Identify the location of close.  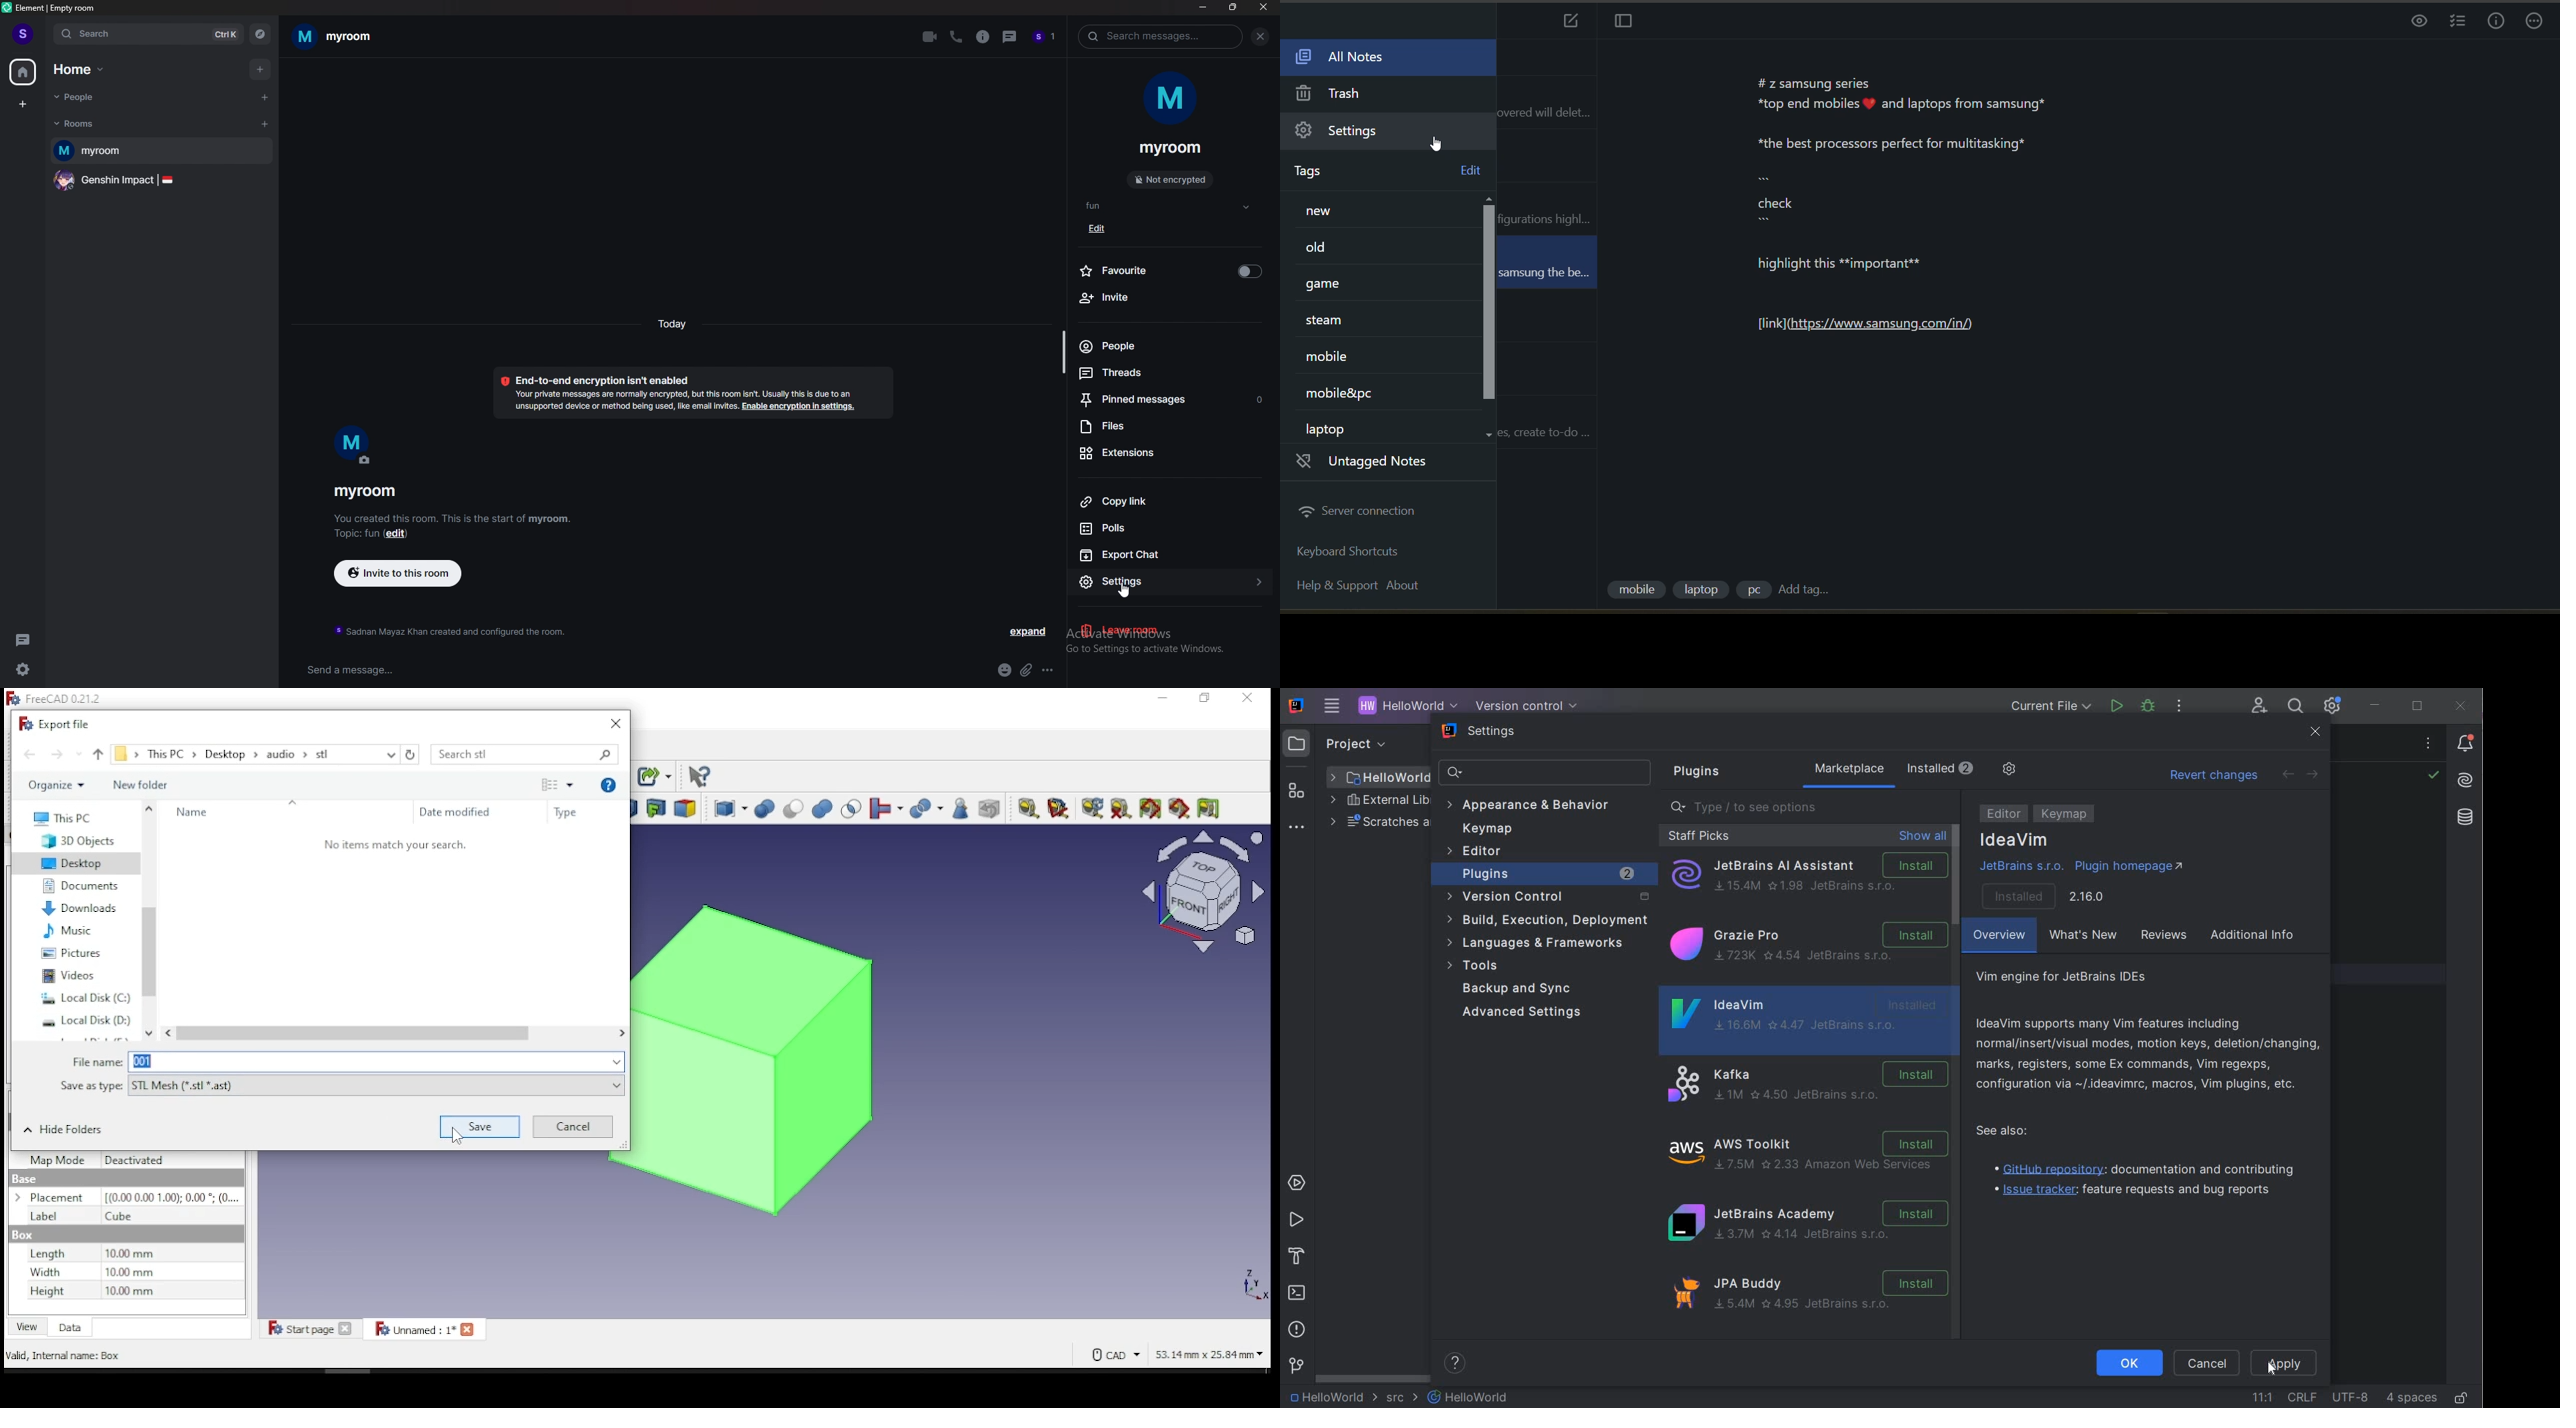
(1261, 37).